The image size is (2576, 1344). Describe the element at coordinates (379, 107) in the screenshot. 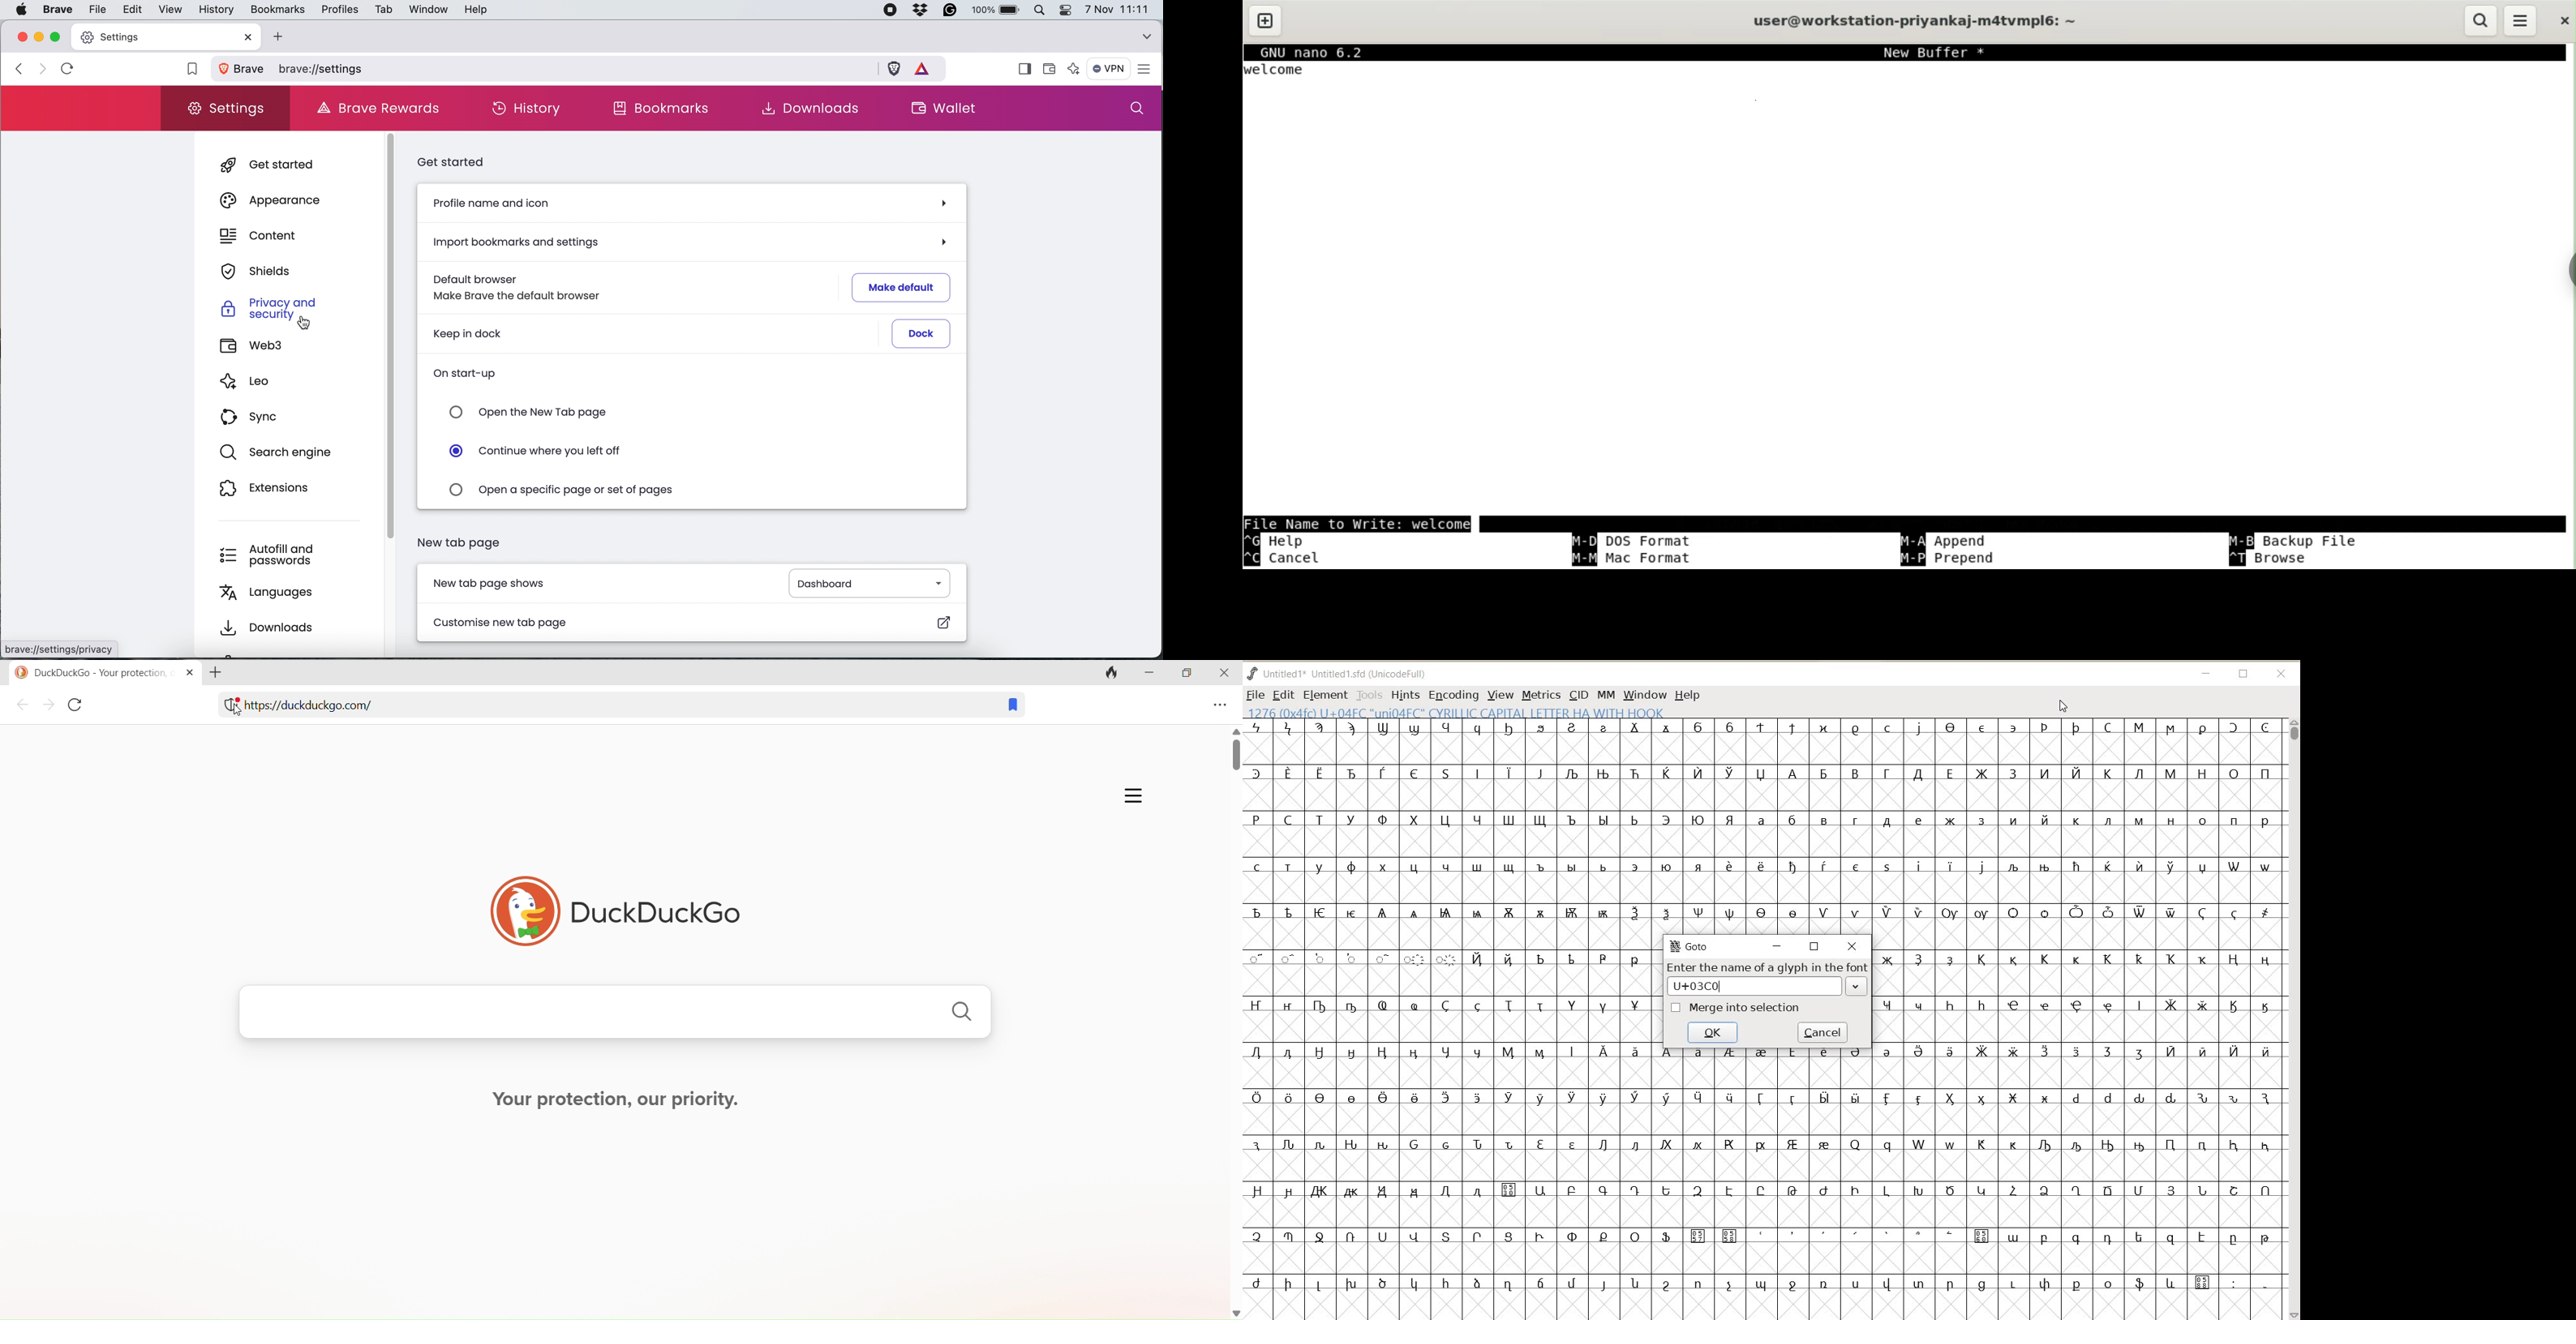

I see `brave rewards` at that location.